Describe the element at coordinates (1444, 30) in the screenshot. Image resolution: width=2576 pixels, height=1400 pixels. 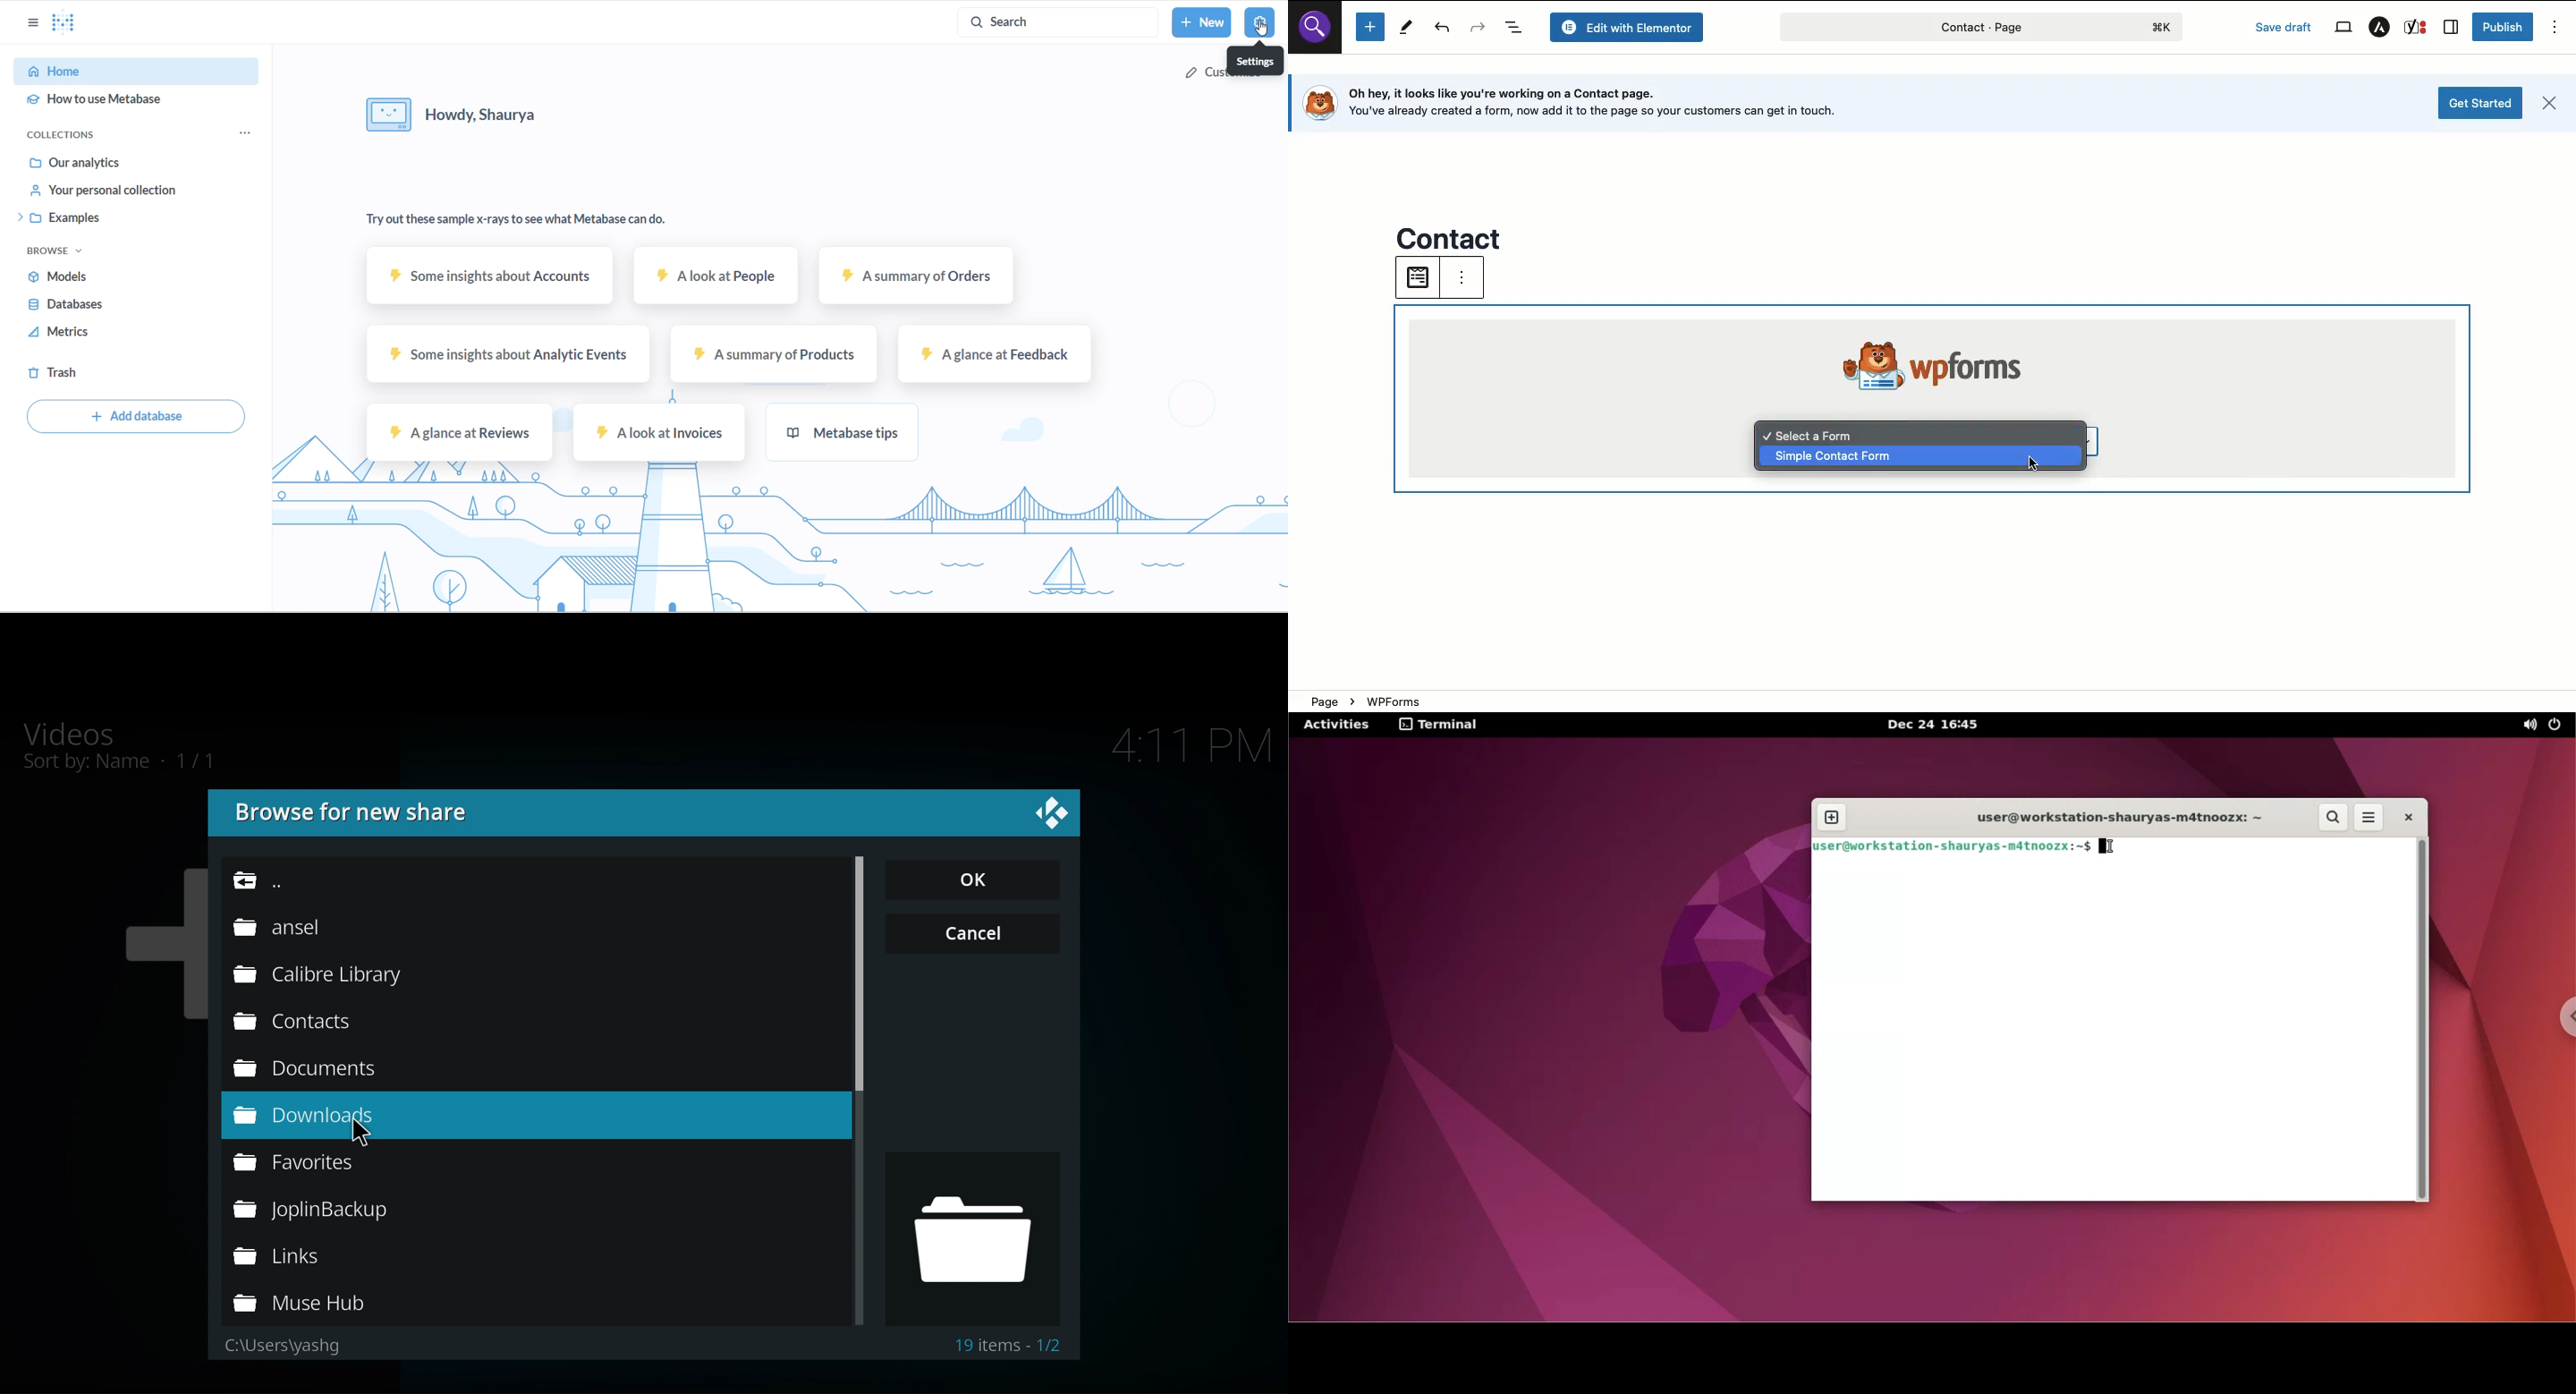
I see `Undo` at that location.